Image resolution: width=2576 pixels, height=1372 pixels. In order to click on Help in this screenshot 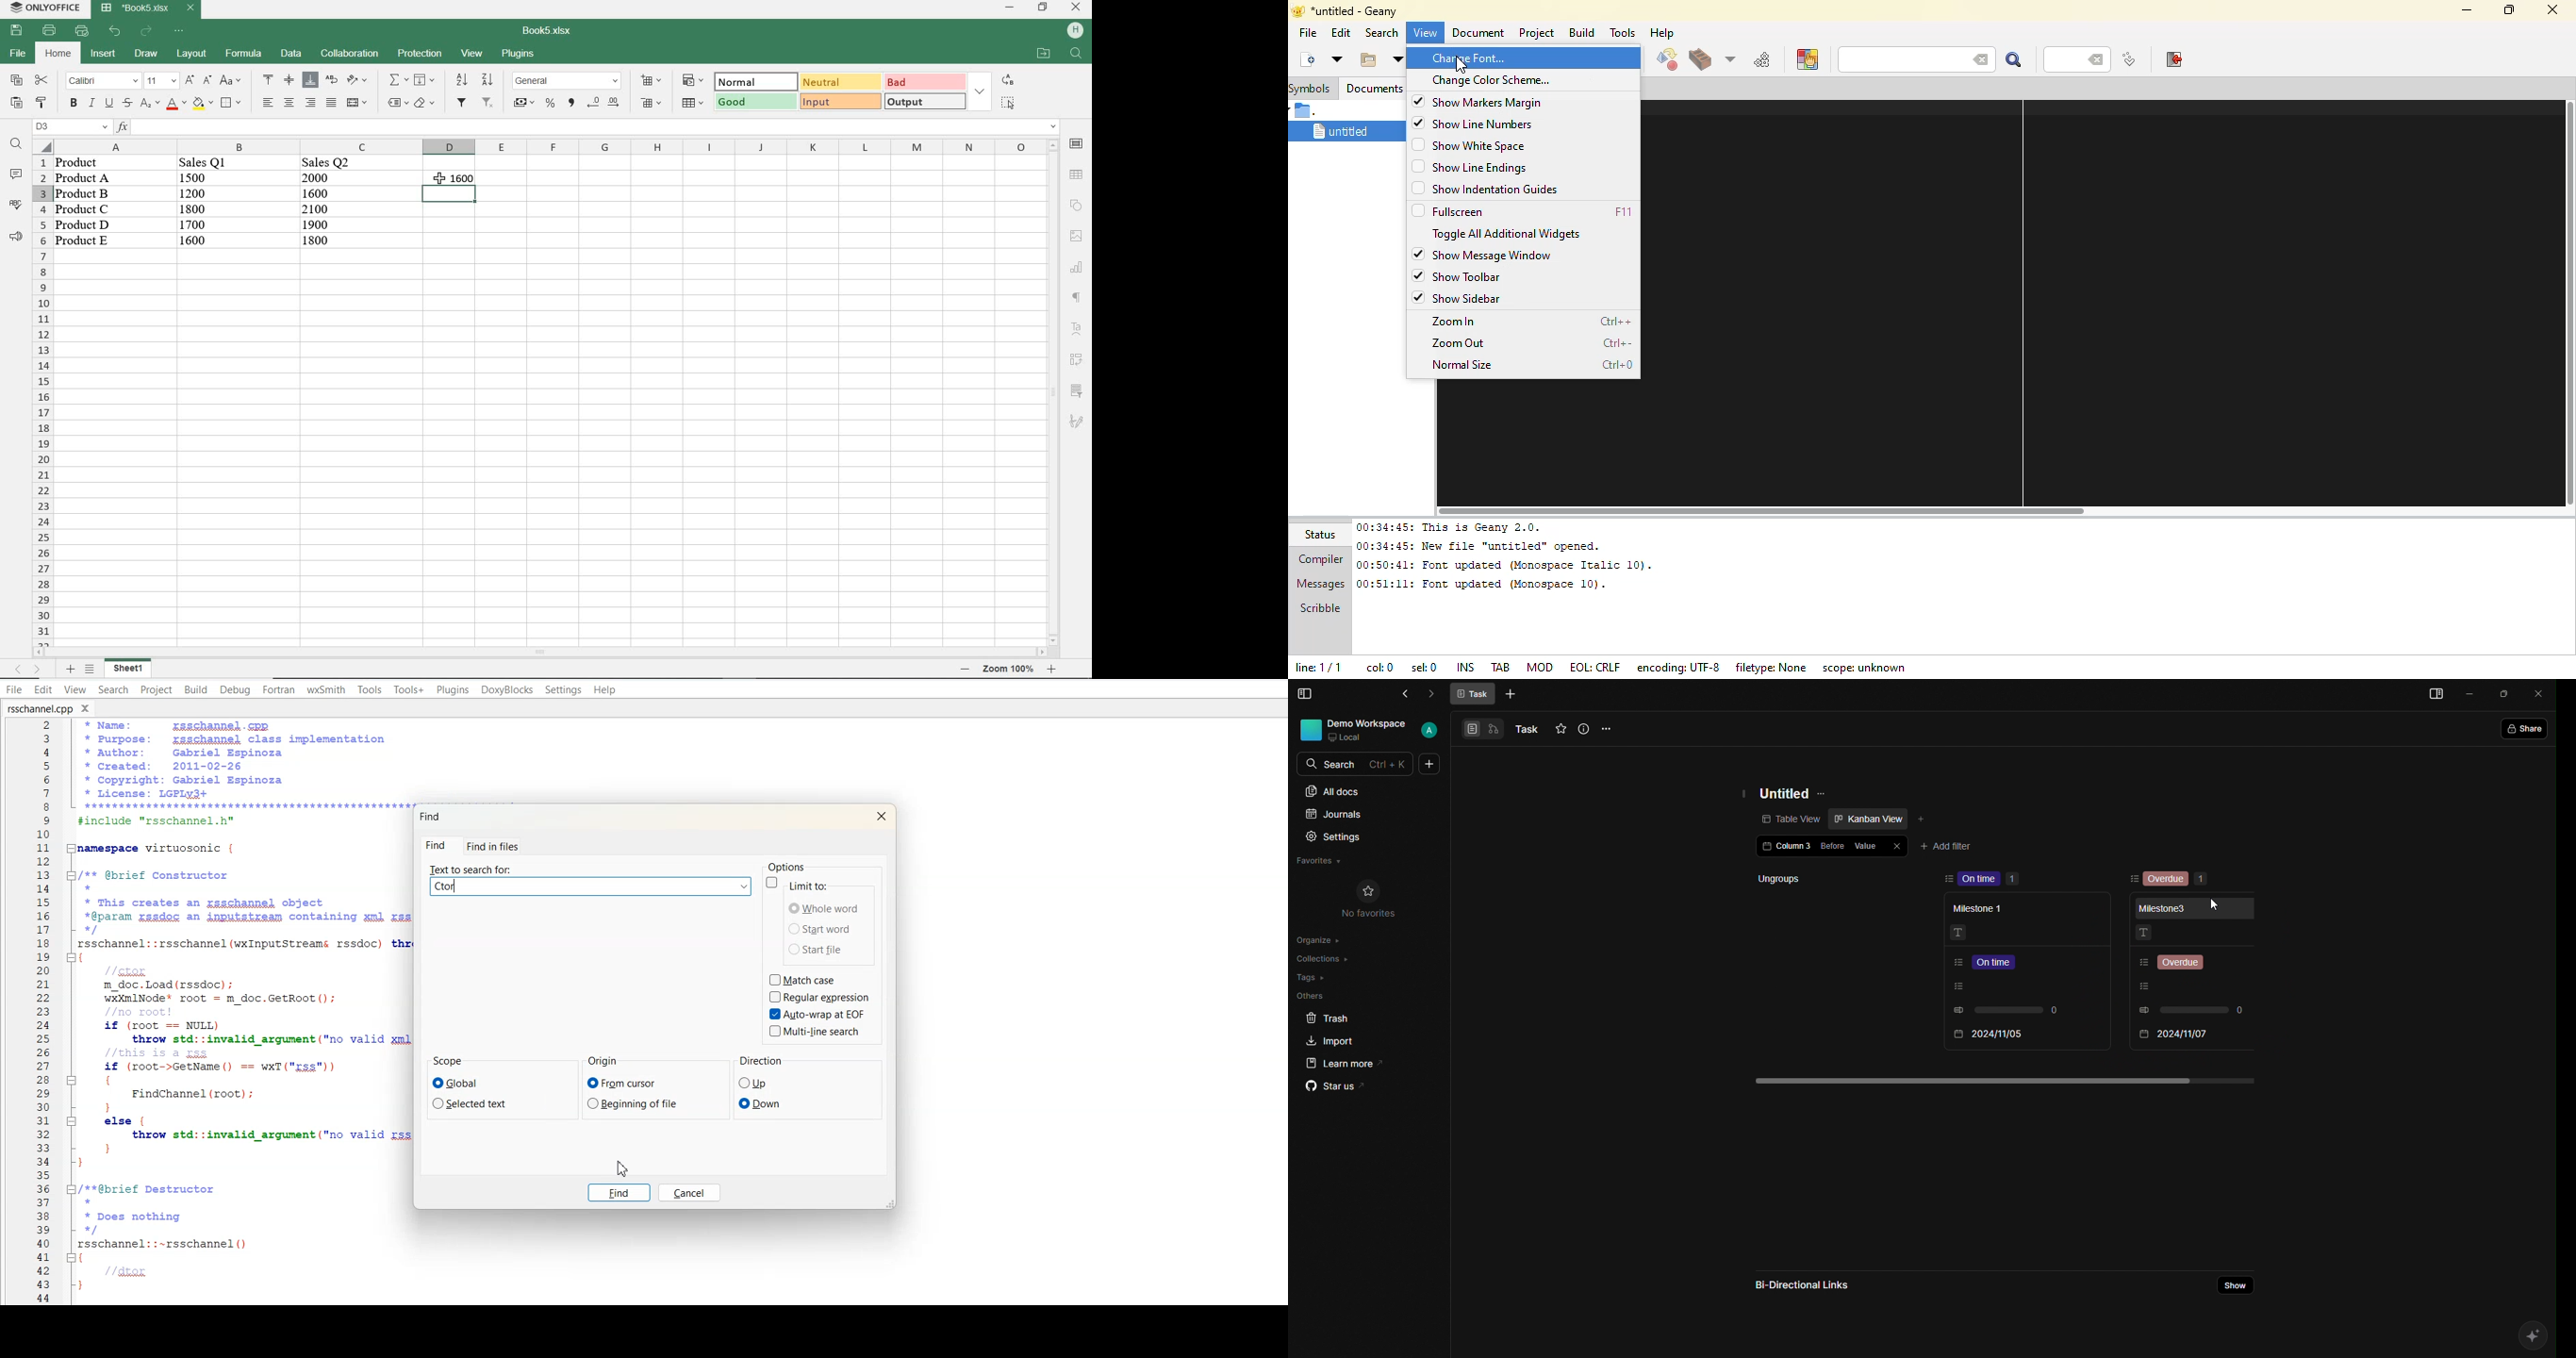, I will do `click(606, 690)`.